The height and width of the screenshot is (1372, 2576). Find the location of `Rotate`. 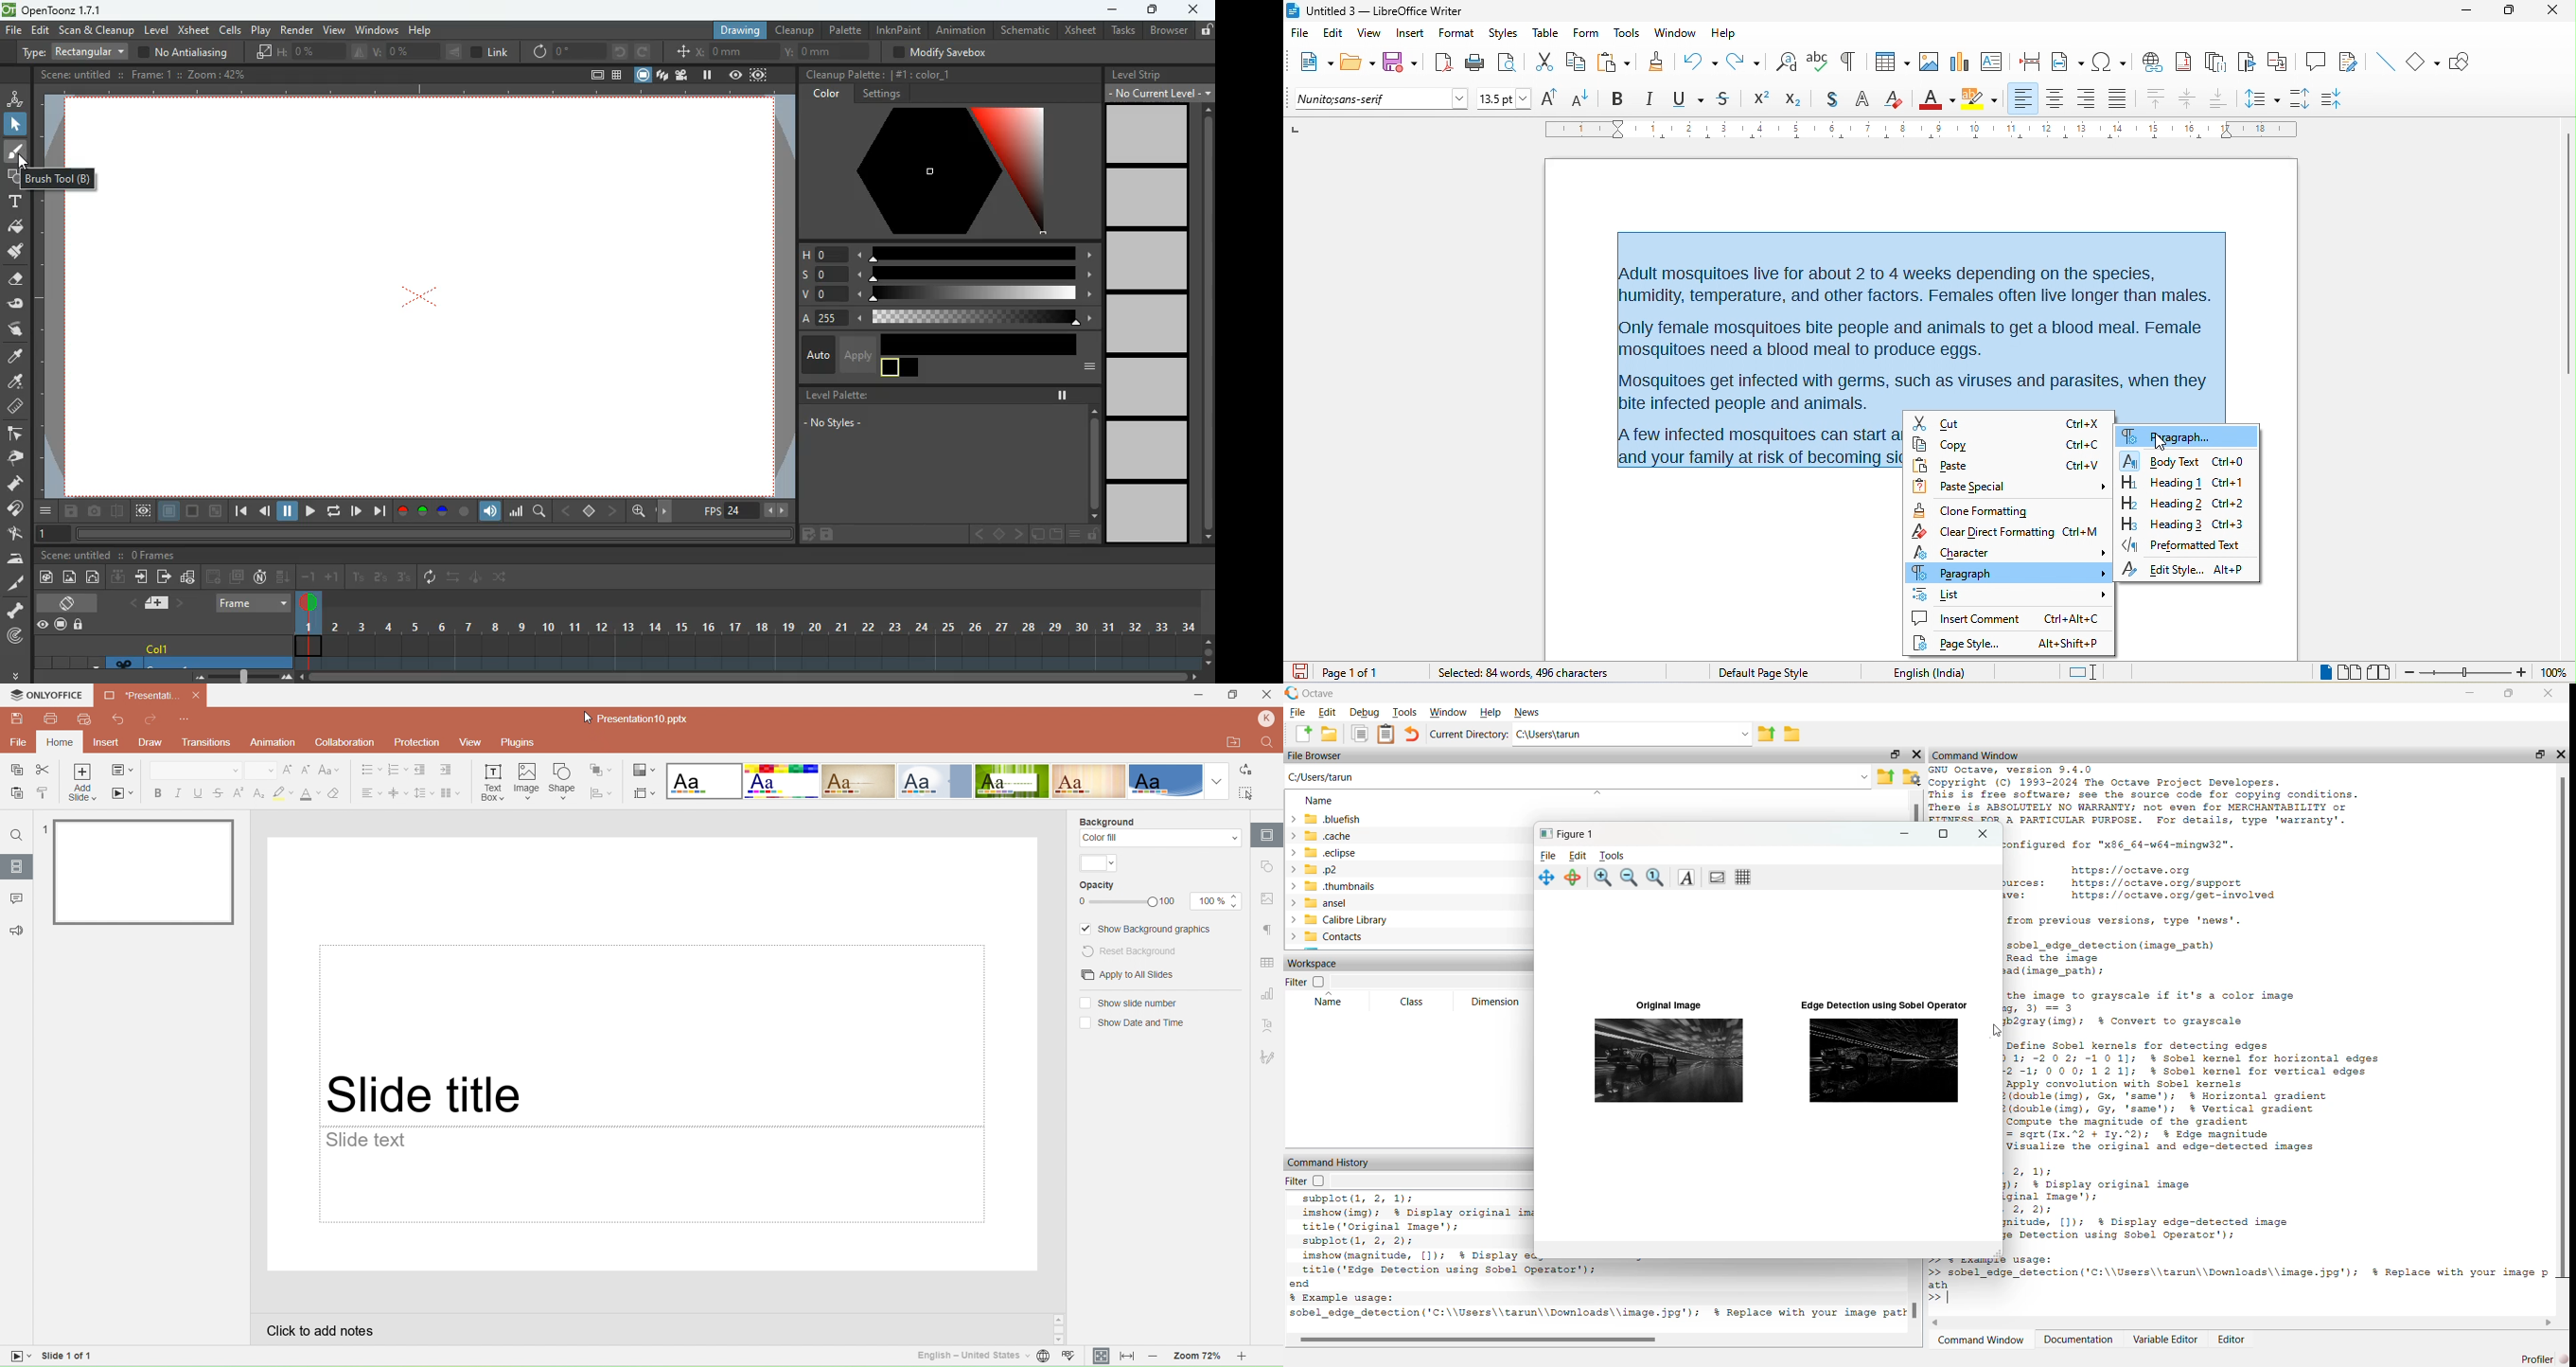

Rotate is located at coordinates (1575, 878).